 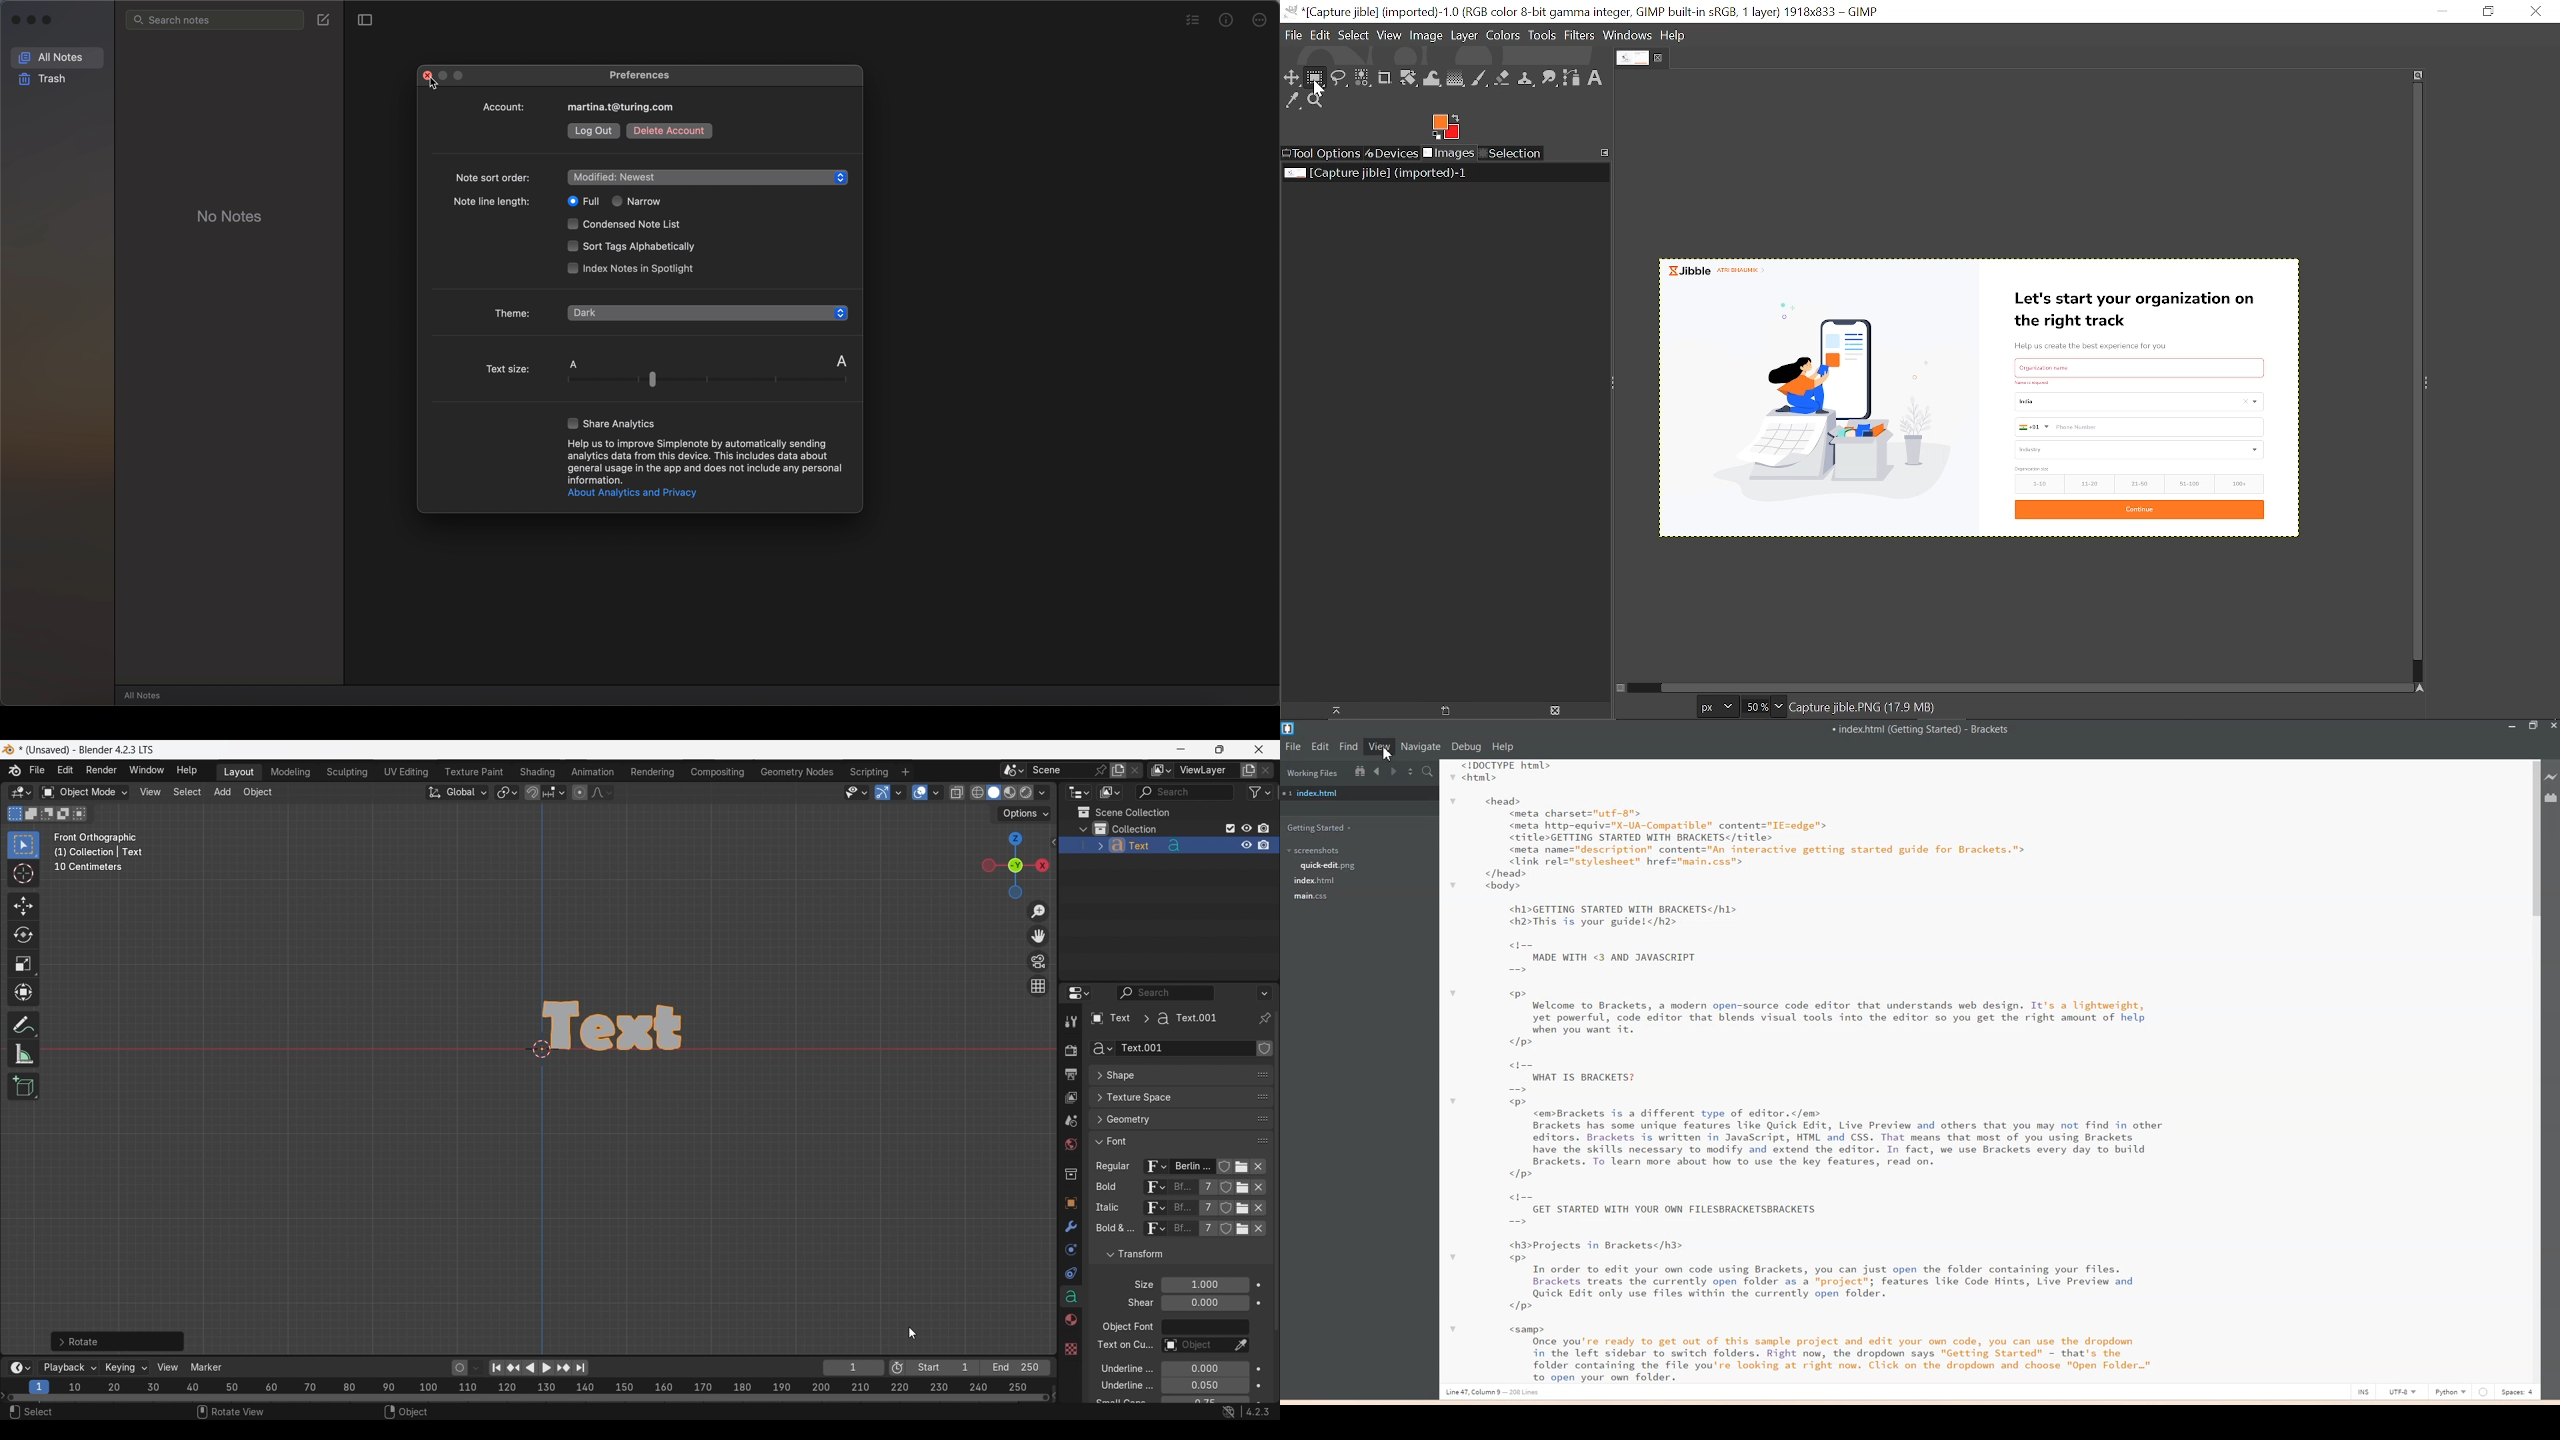 What do you see at coordinates (1161, 770) in the screenshot?
I see `The active workspace view layer showing in the window` at bounding box center [1161, 770].